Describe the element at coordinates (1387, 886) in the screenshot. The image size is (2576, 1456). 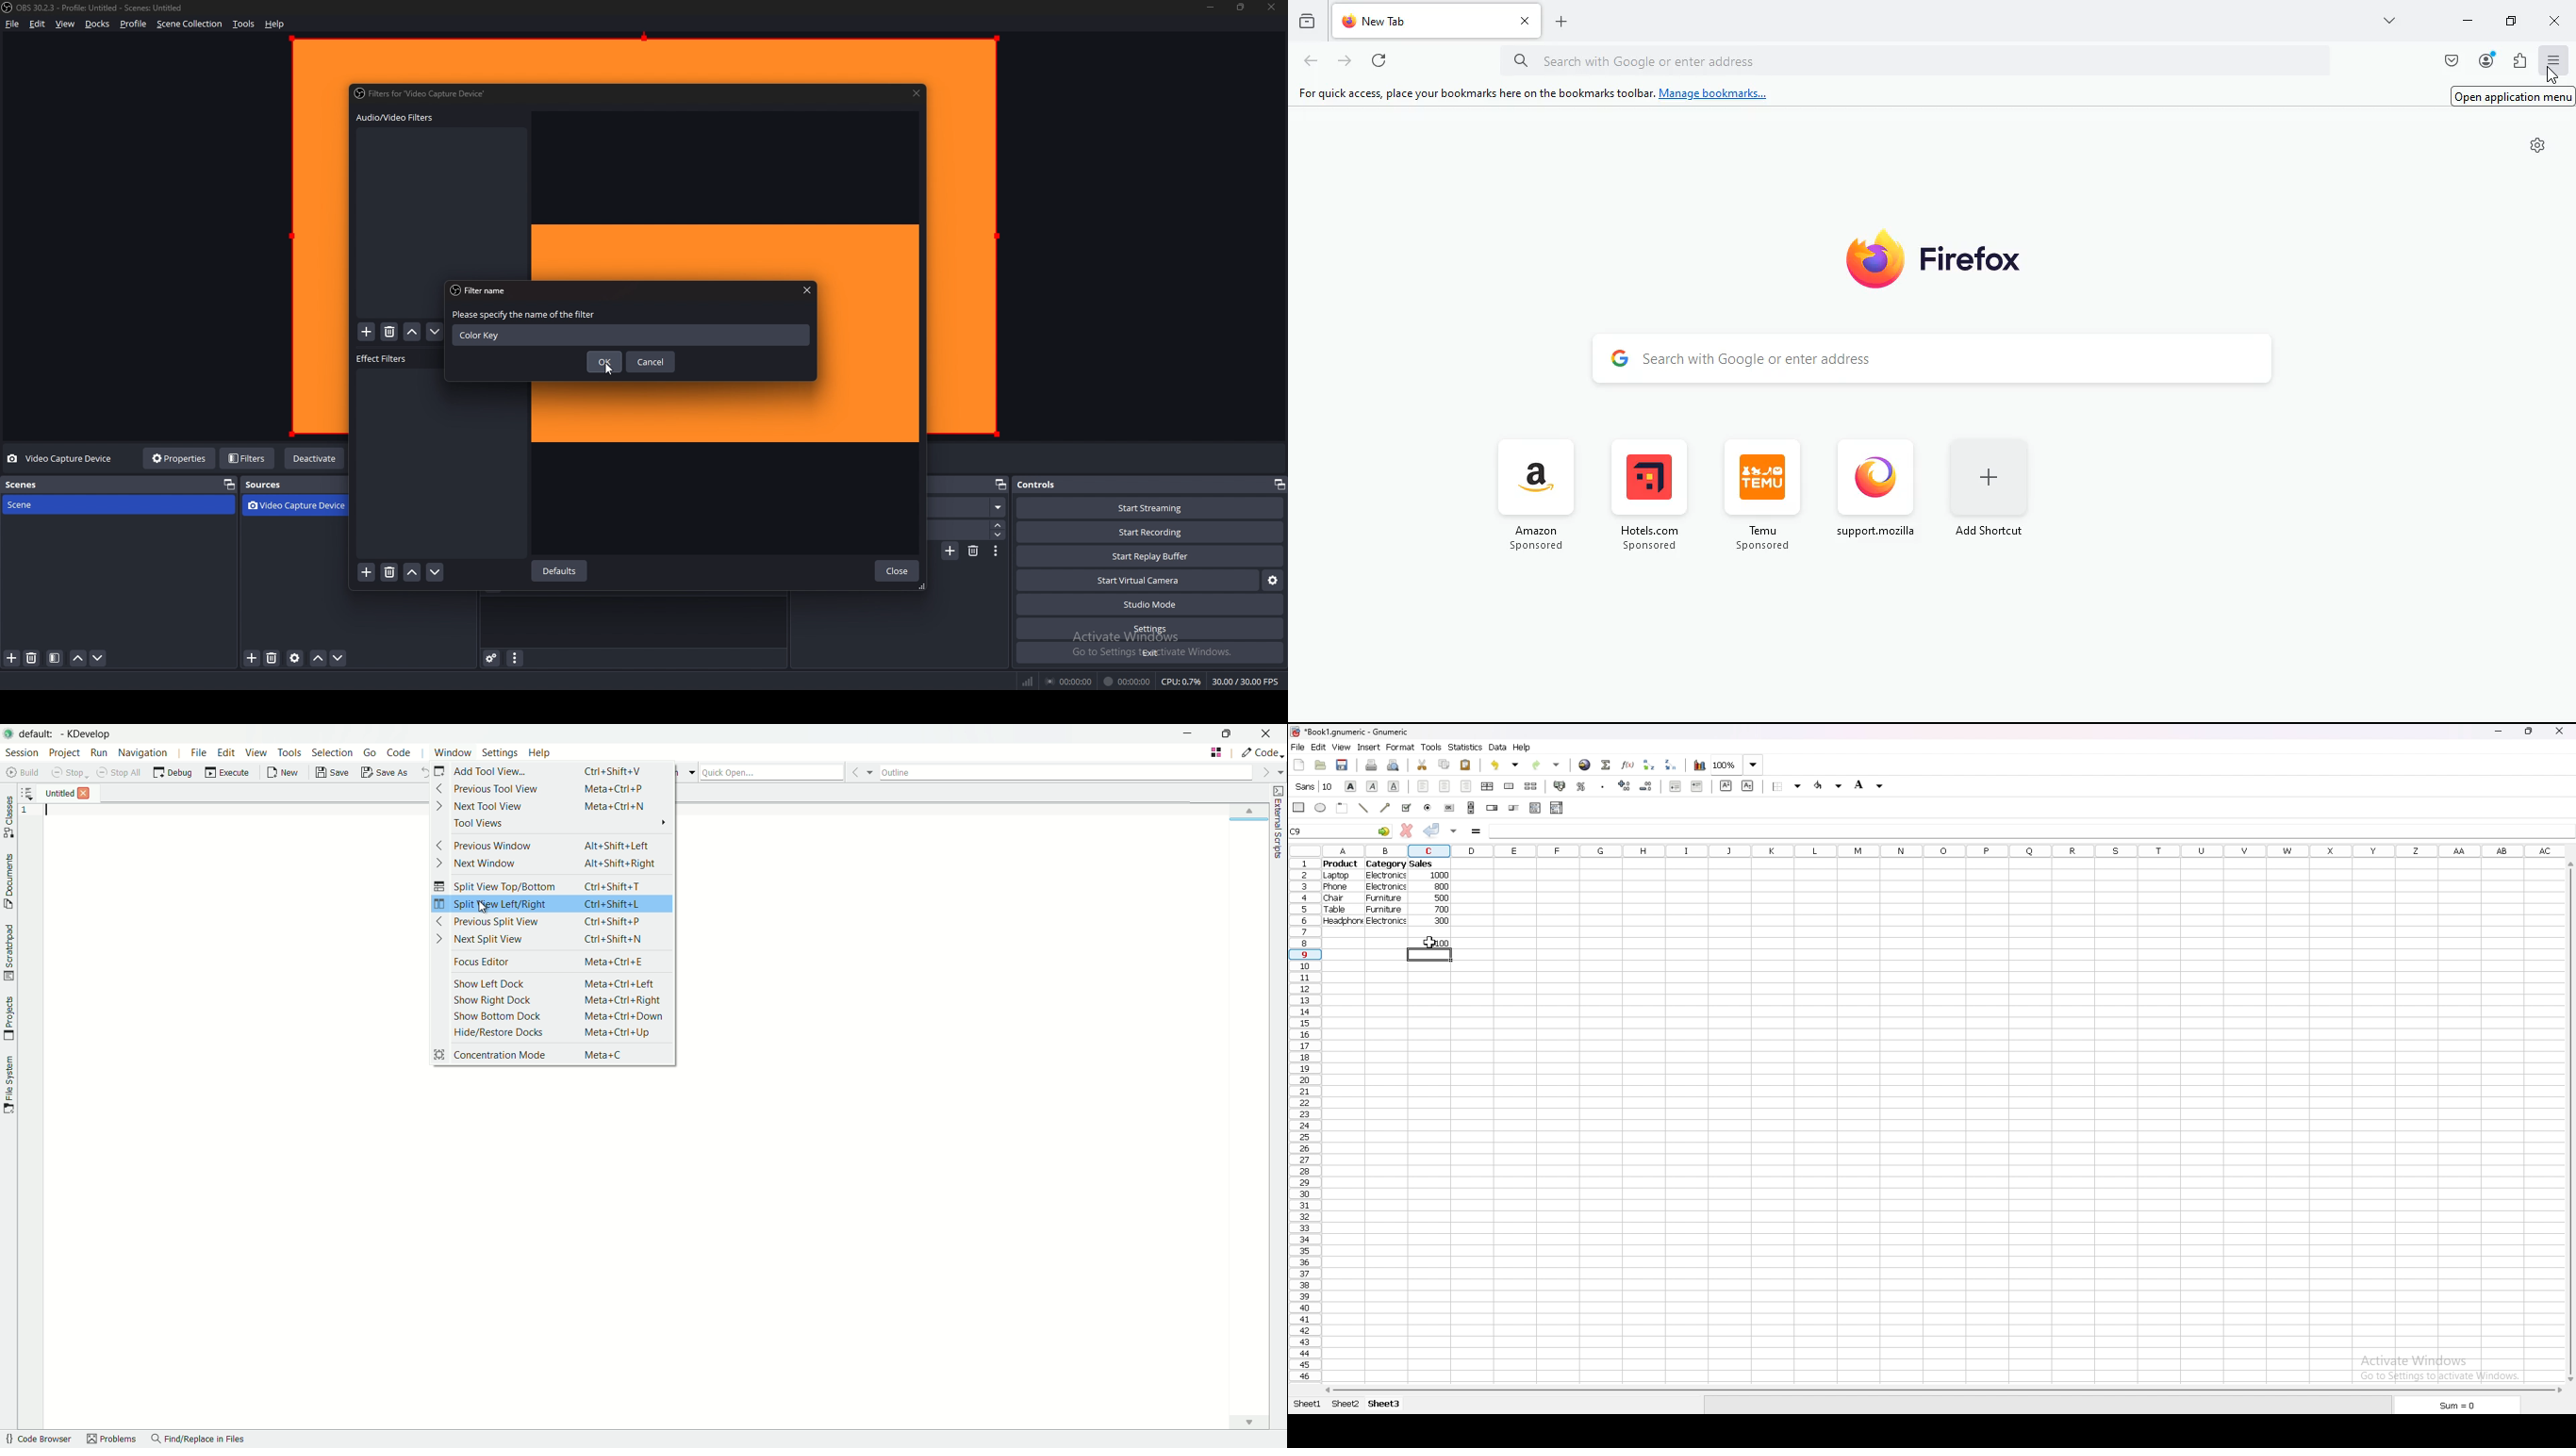
I see `electronics` at that location.